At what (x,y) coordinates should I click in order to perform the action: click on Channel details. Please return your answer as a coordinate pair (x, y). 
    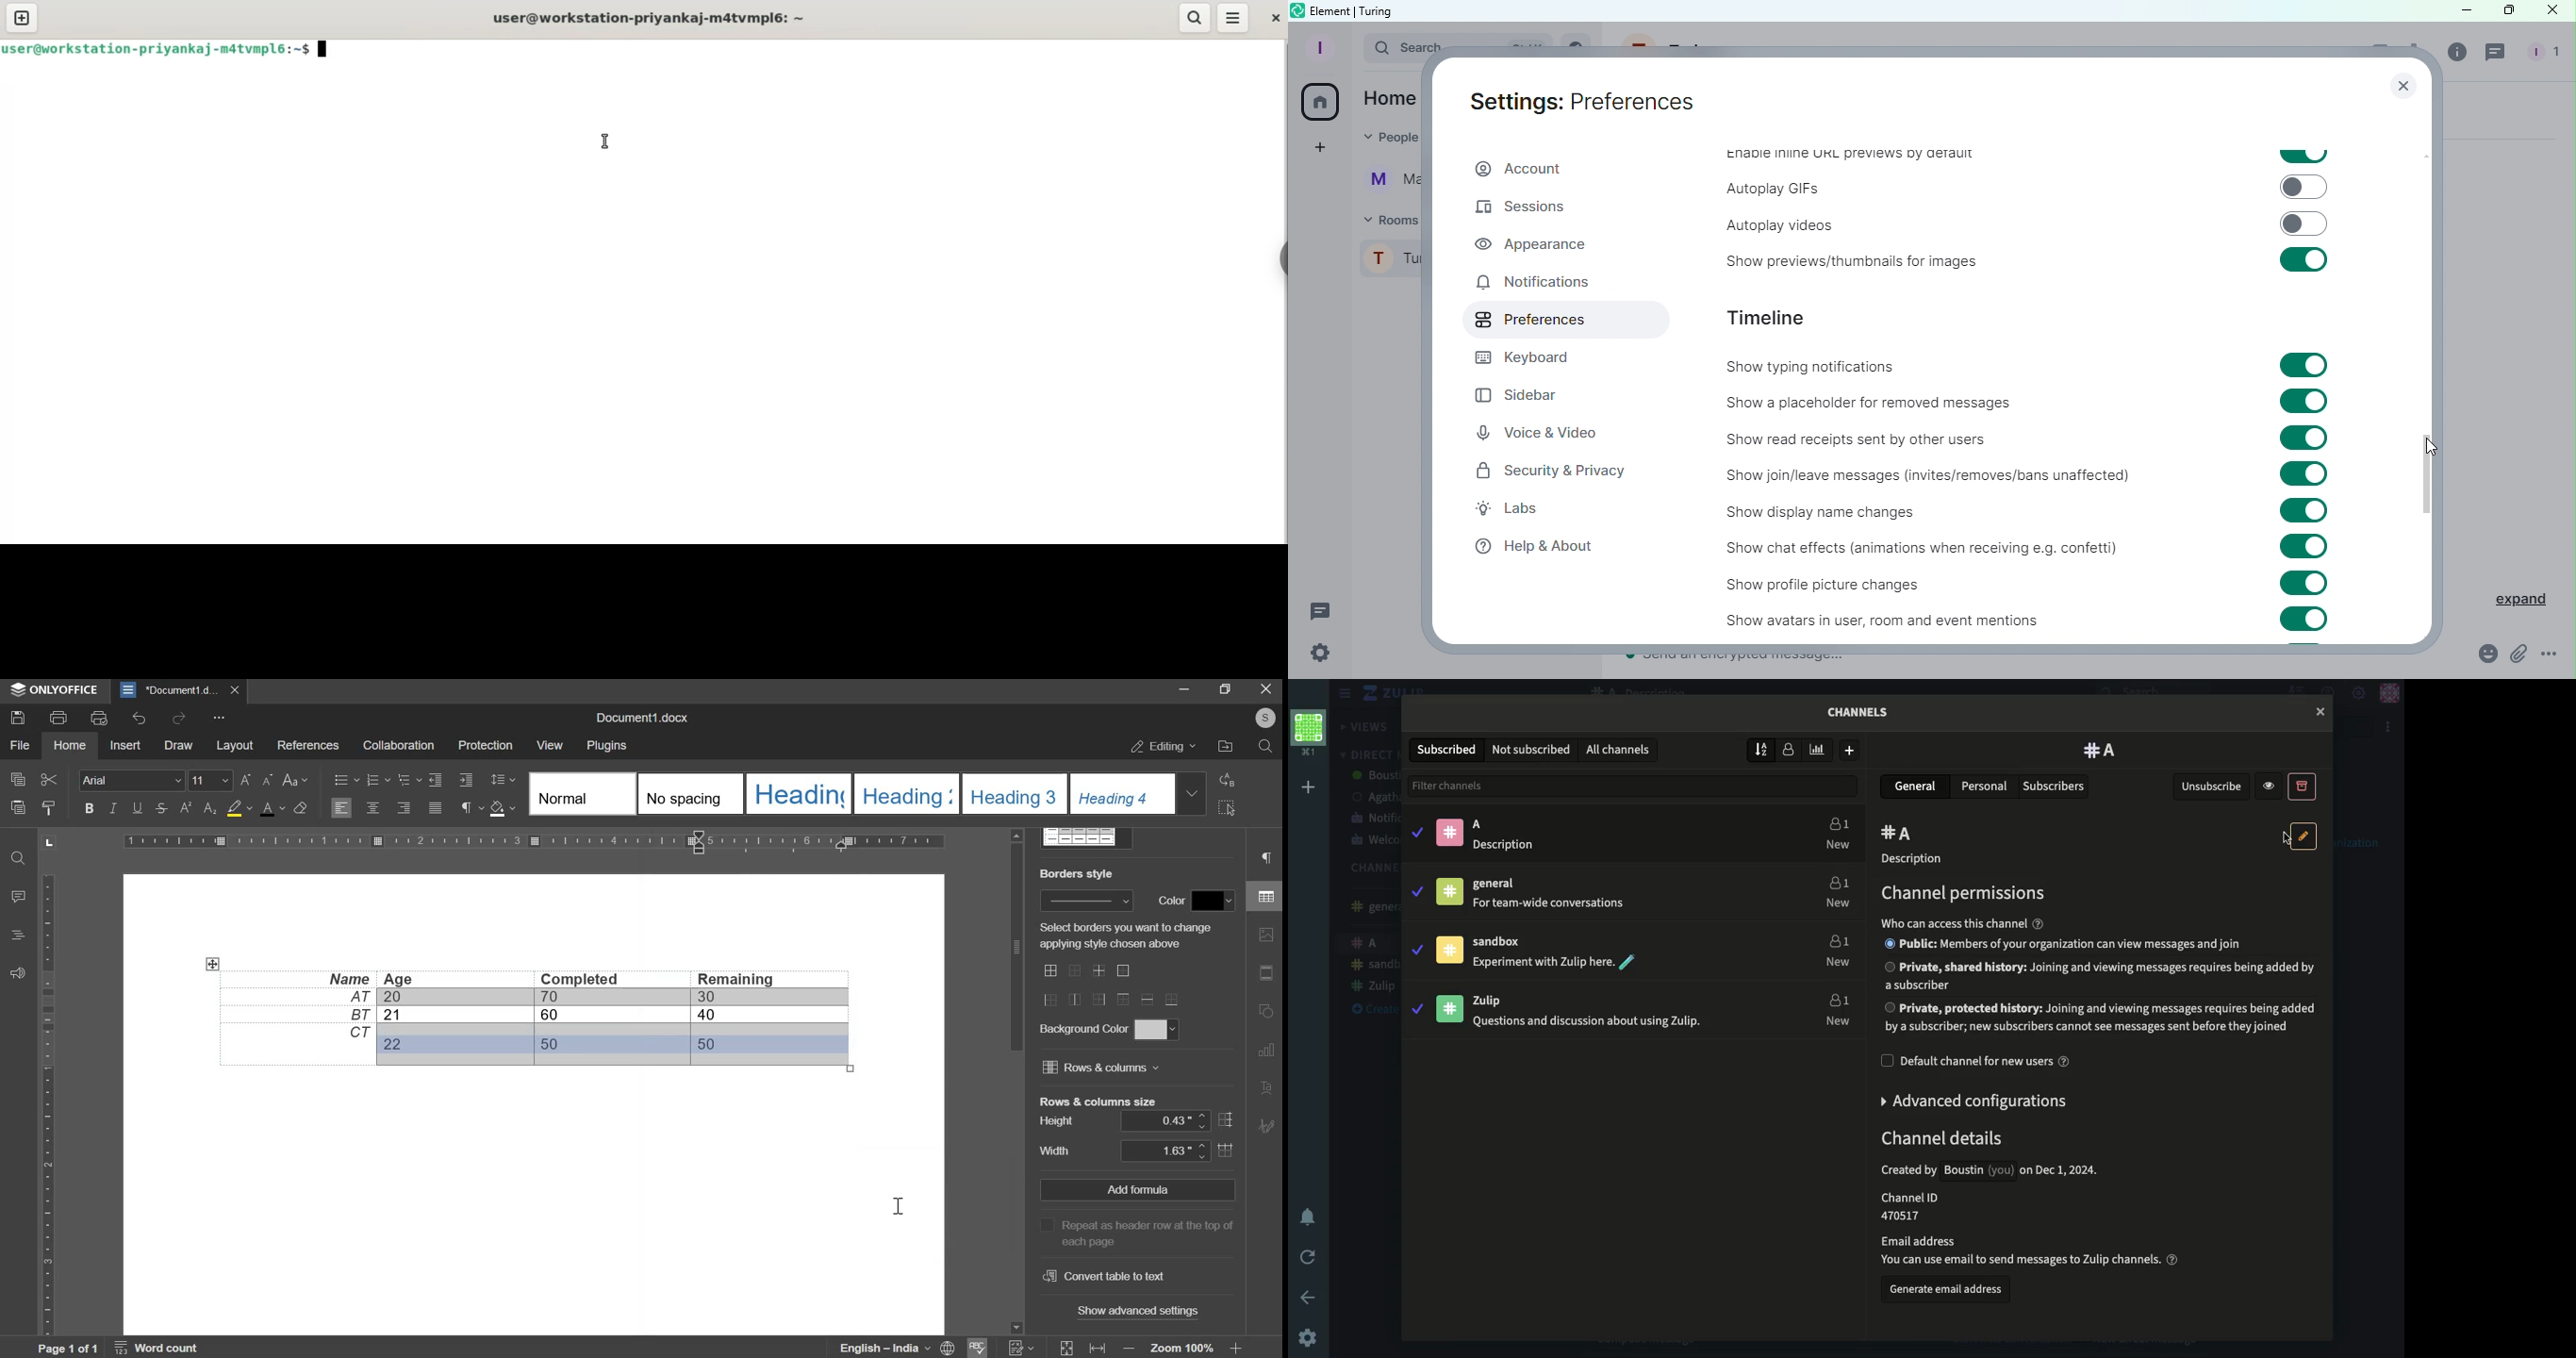
    Looking at the image, I should click on (2020, 1198).